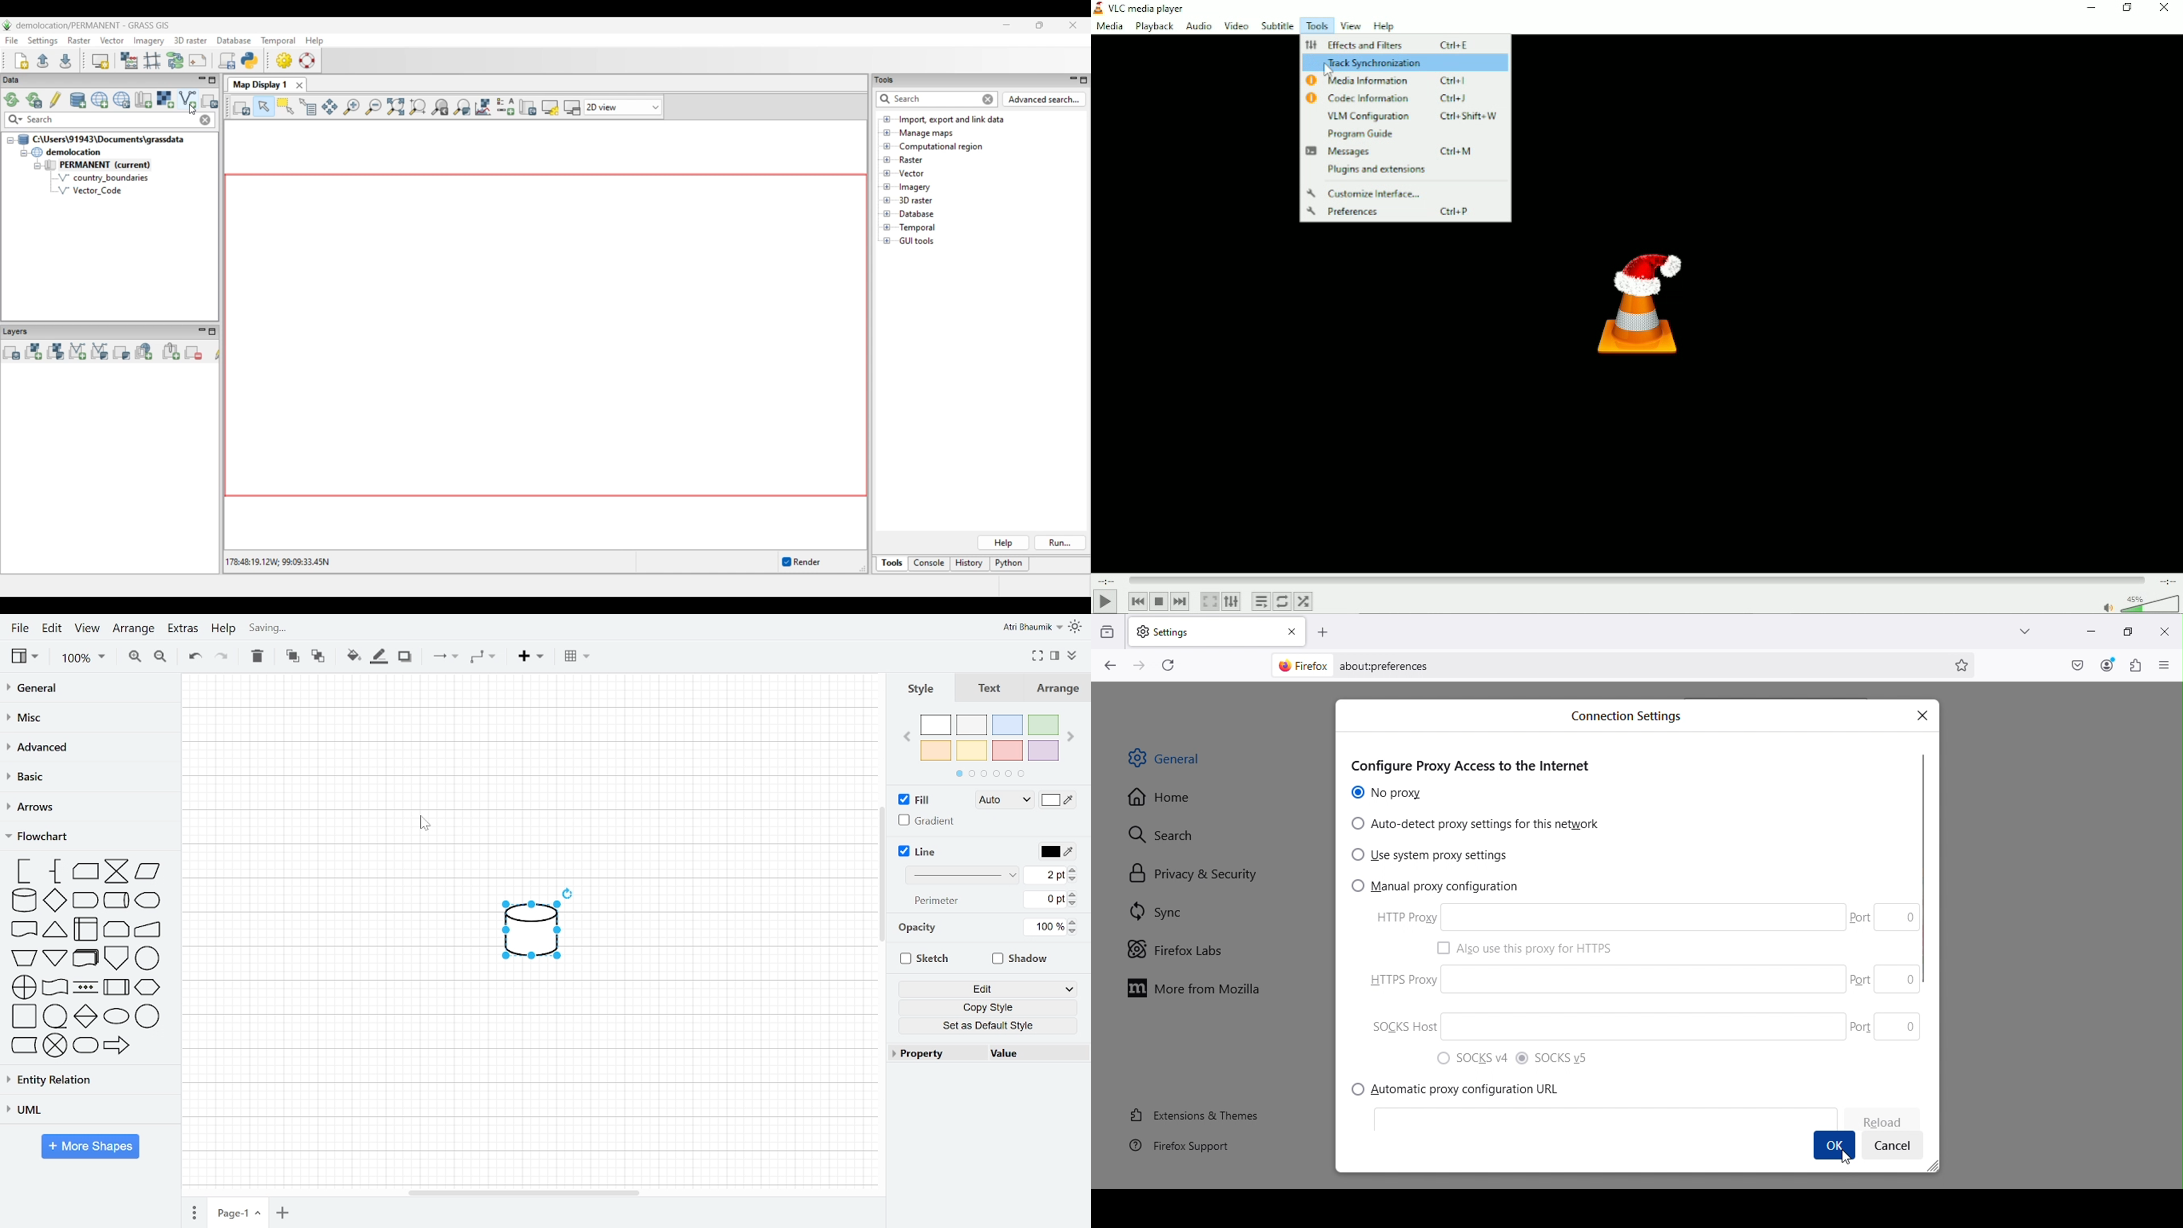 This screenshot has width=2184, height=1232. What do you see at coordinates (2166, 8) in the screenshot?
I see `Close` at bounding box center [2166, 8].